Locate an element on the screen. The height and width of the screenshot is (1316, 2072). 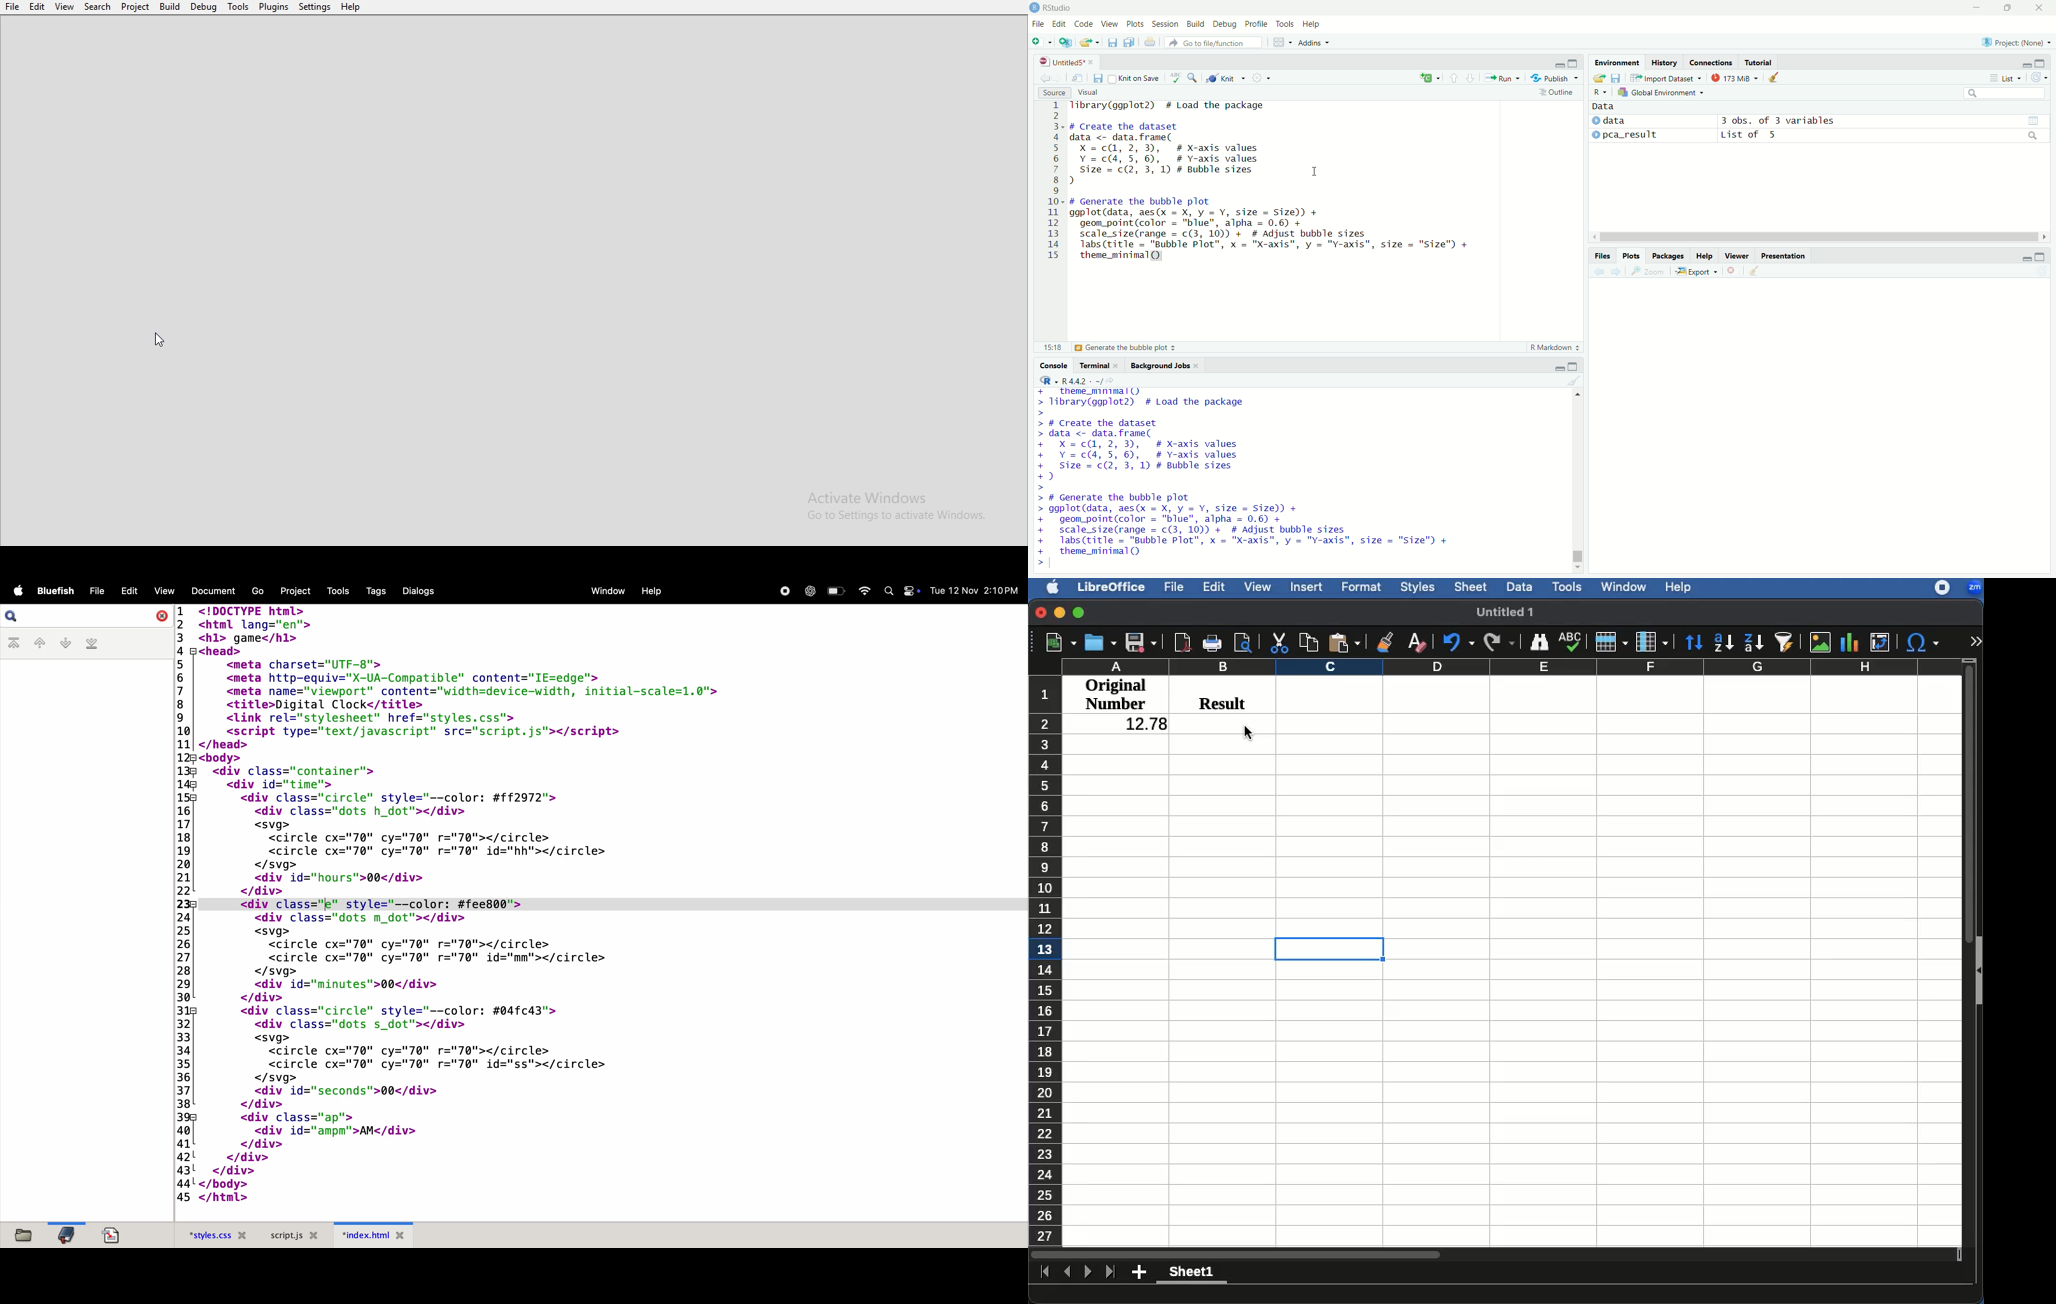
help is located at coordinates (1704, 256).